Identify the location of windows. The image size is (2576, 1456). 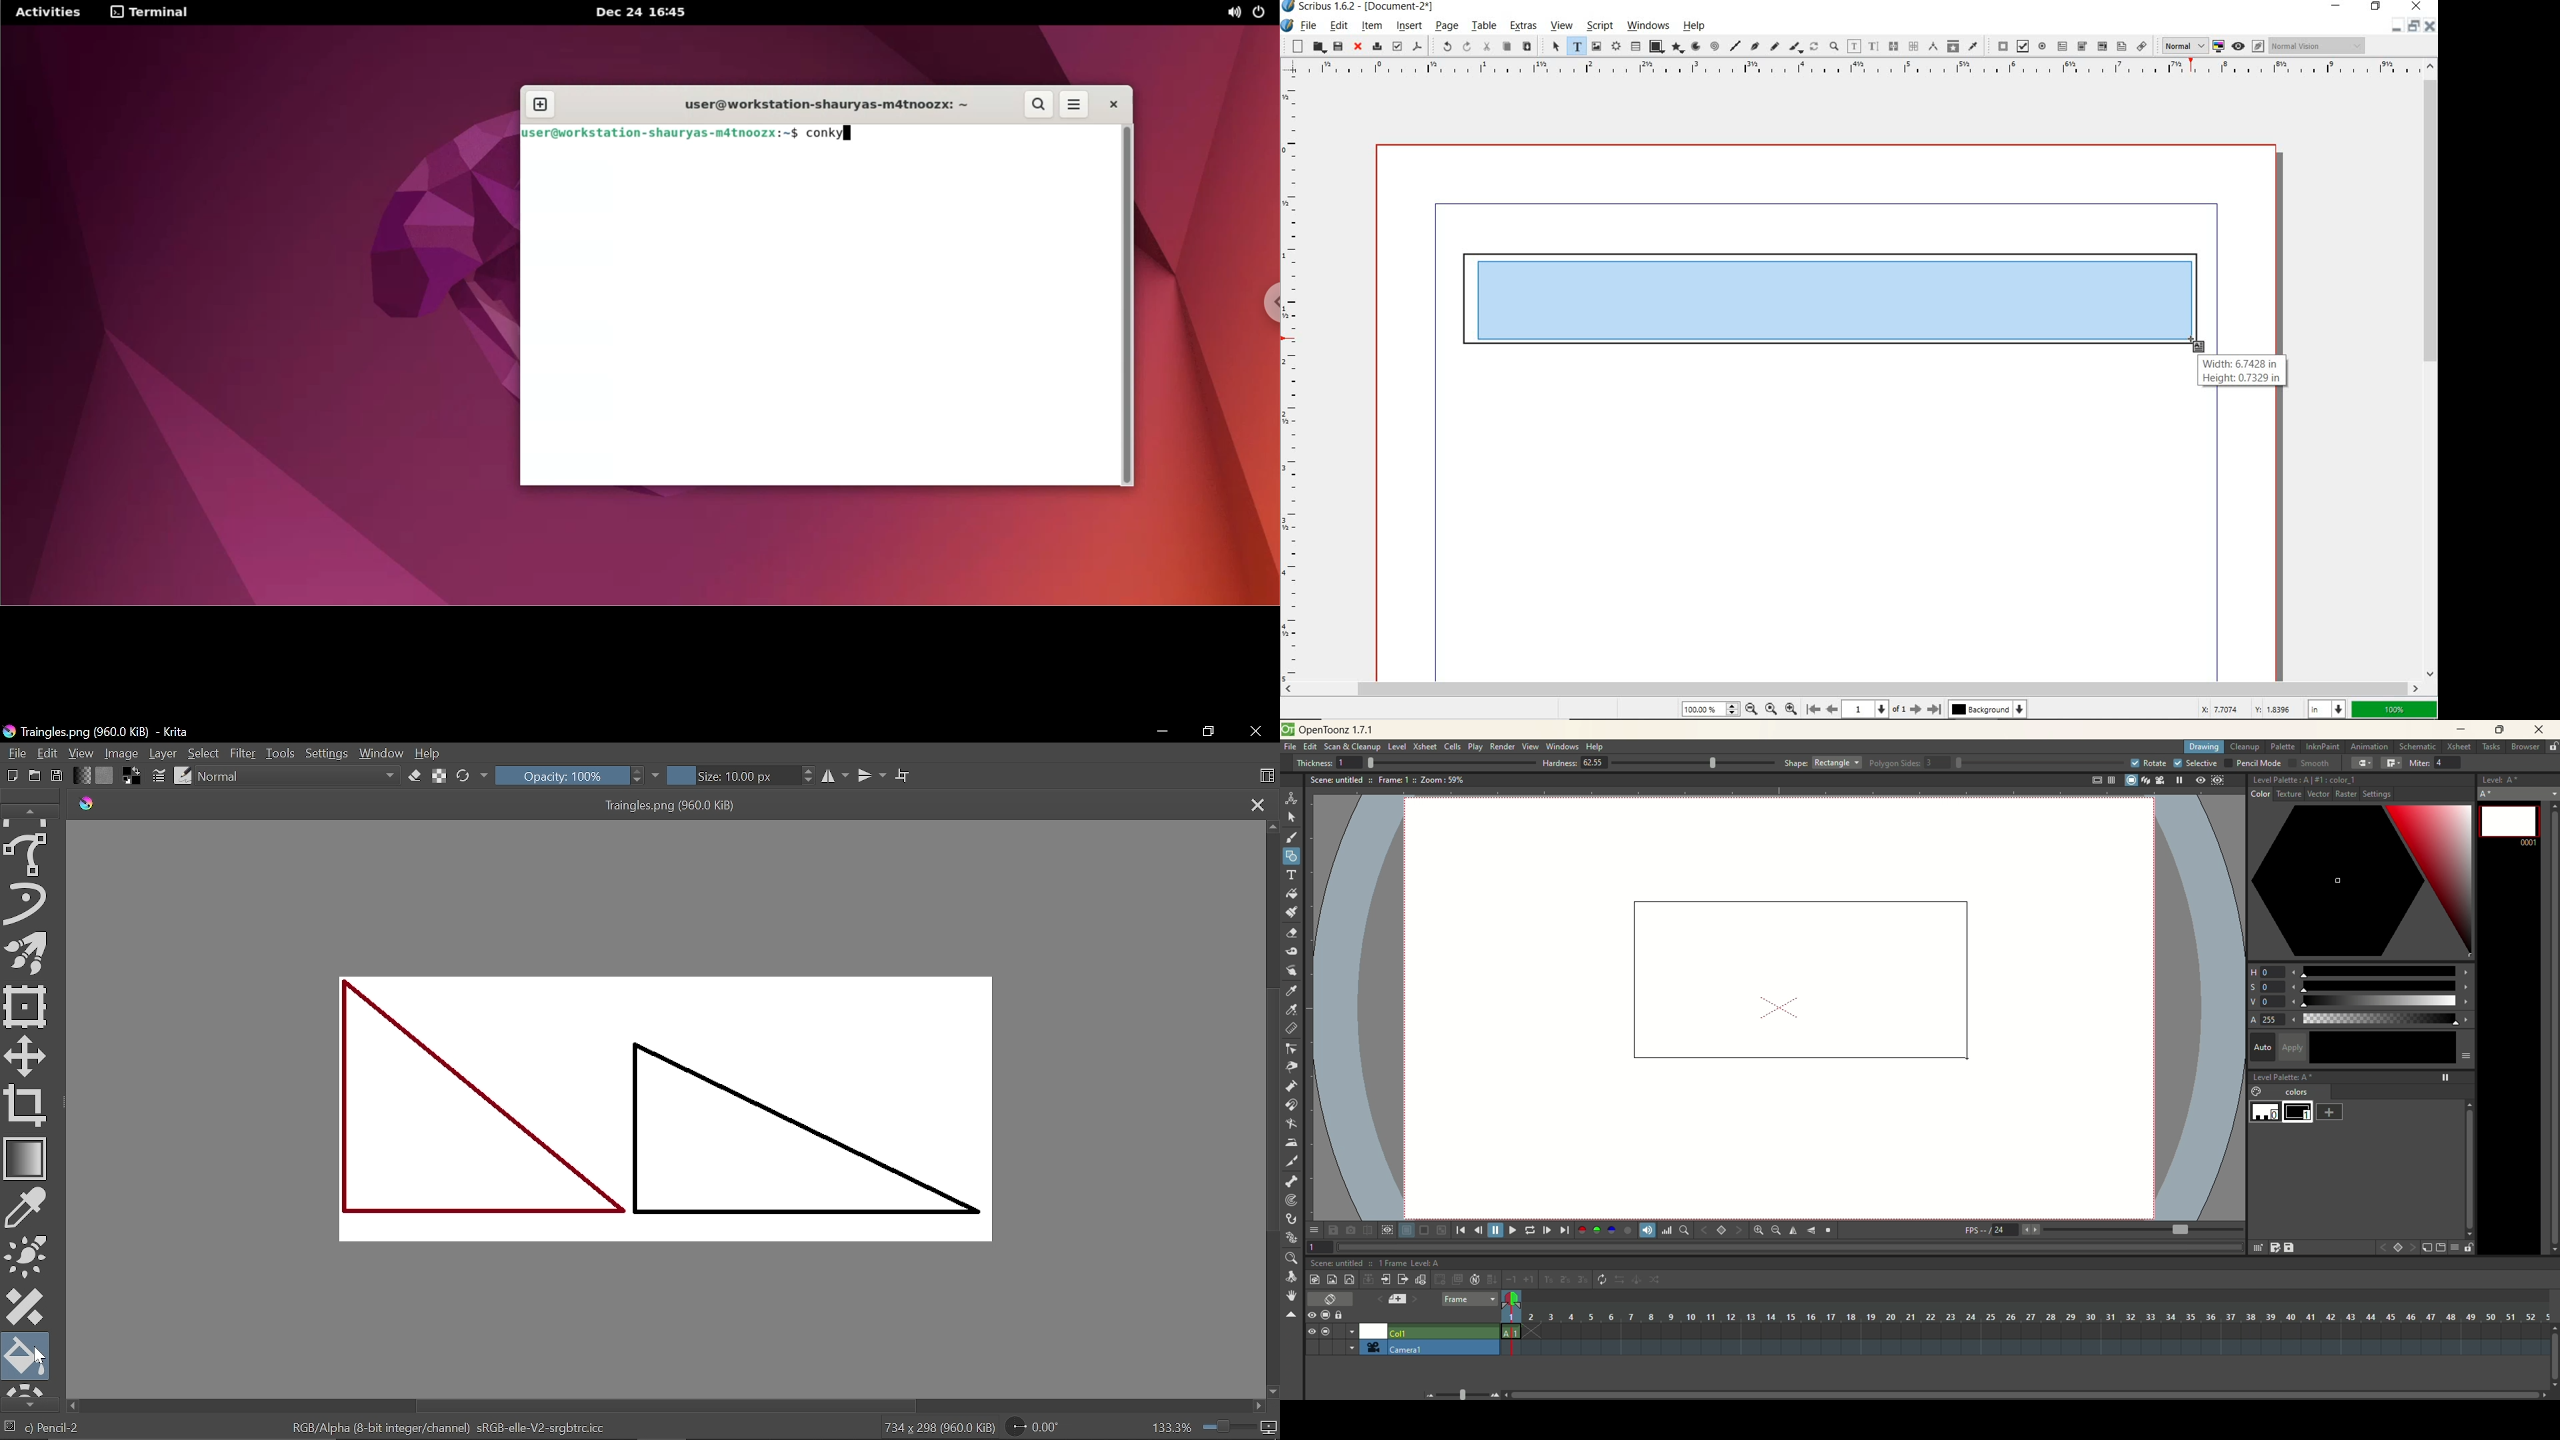
(1649, 26).